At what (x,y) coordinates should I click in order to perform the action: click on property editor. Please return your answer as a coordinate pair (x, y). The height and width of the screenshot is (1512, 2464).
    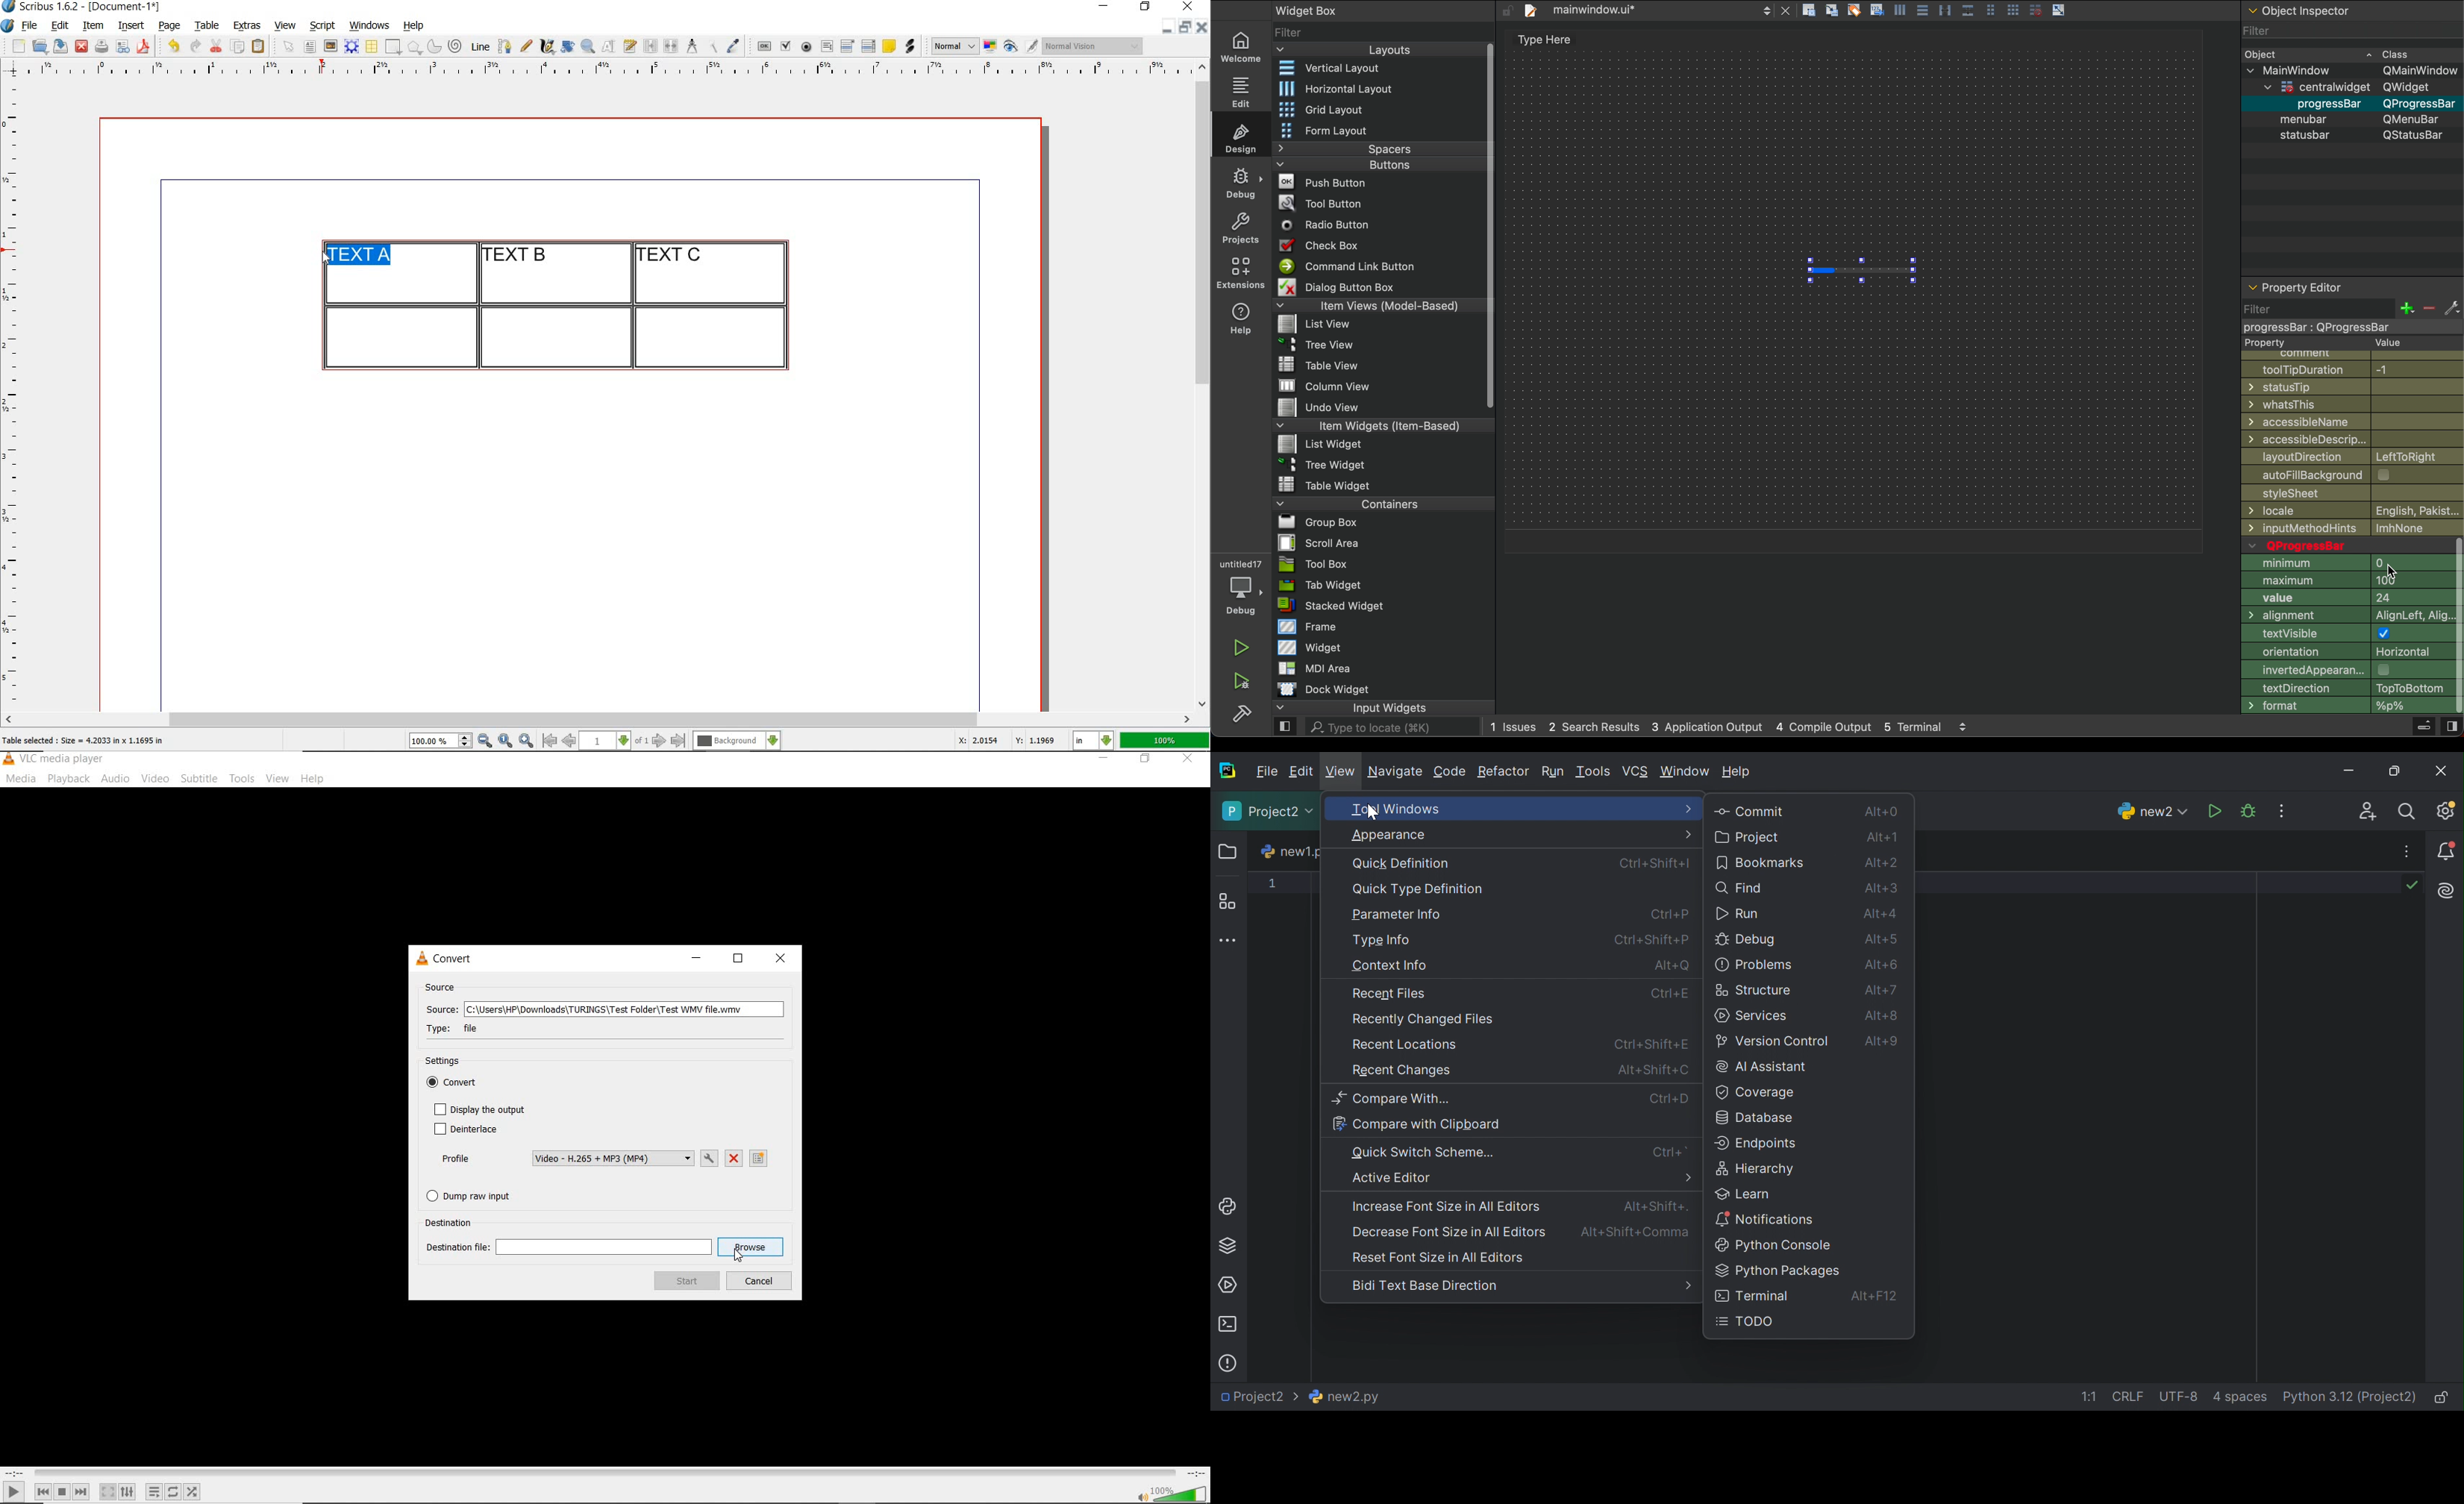
    Looking at the image, I should click on (2298, 283).